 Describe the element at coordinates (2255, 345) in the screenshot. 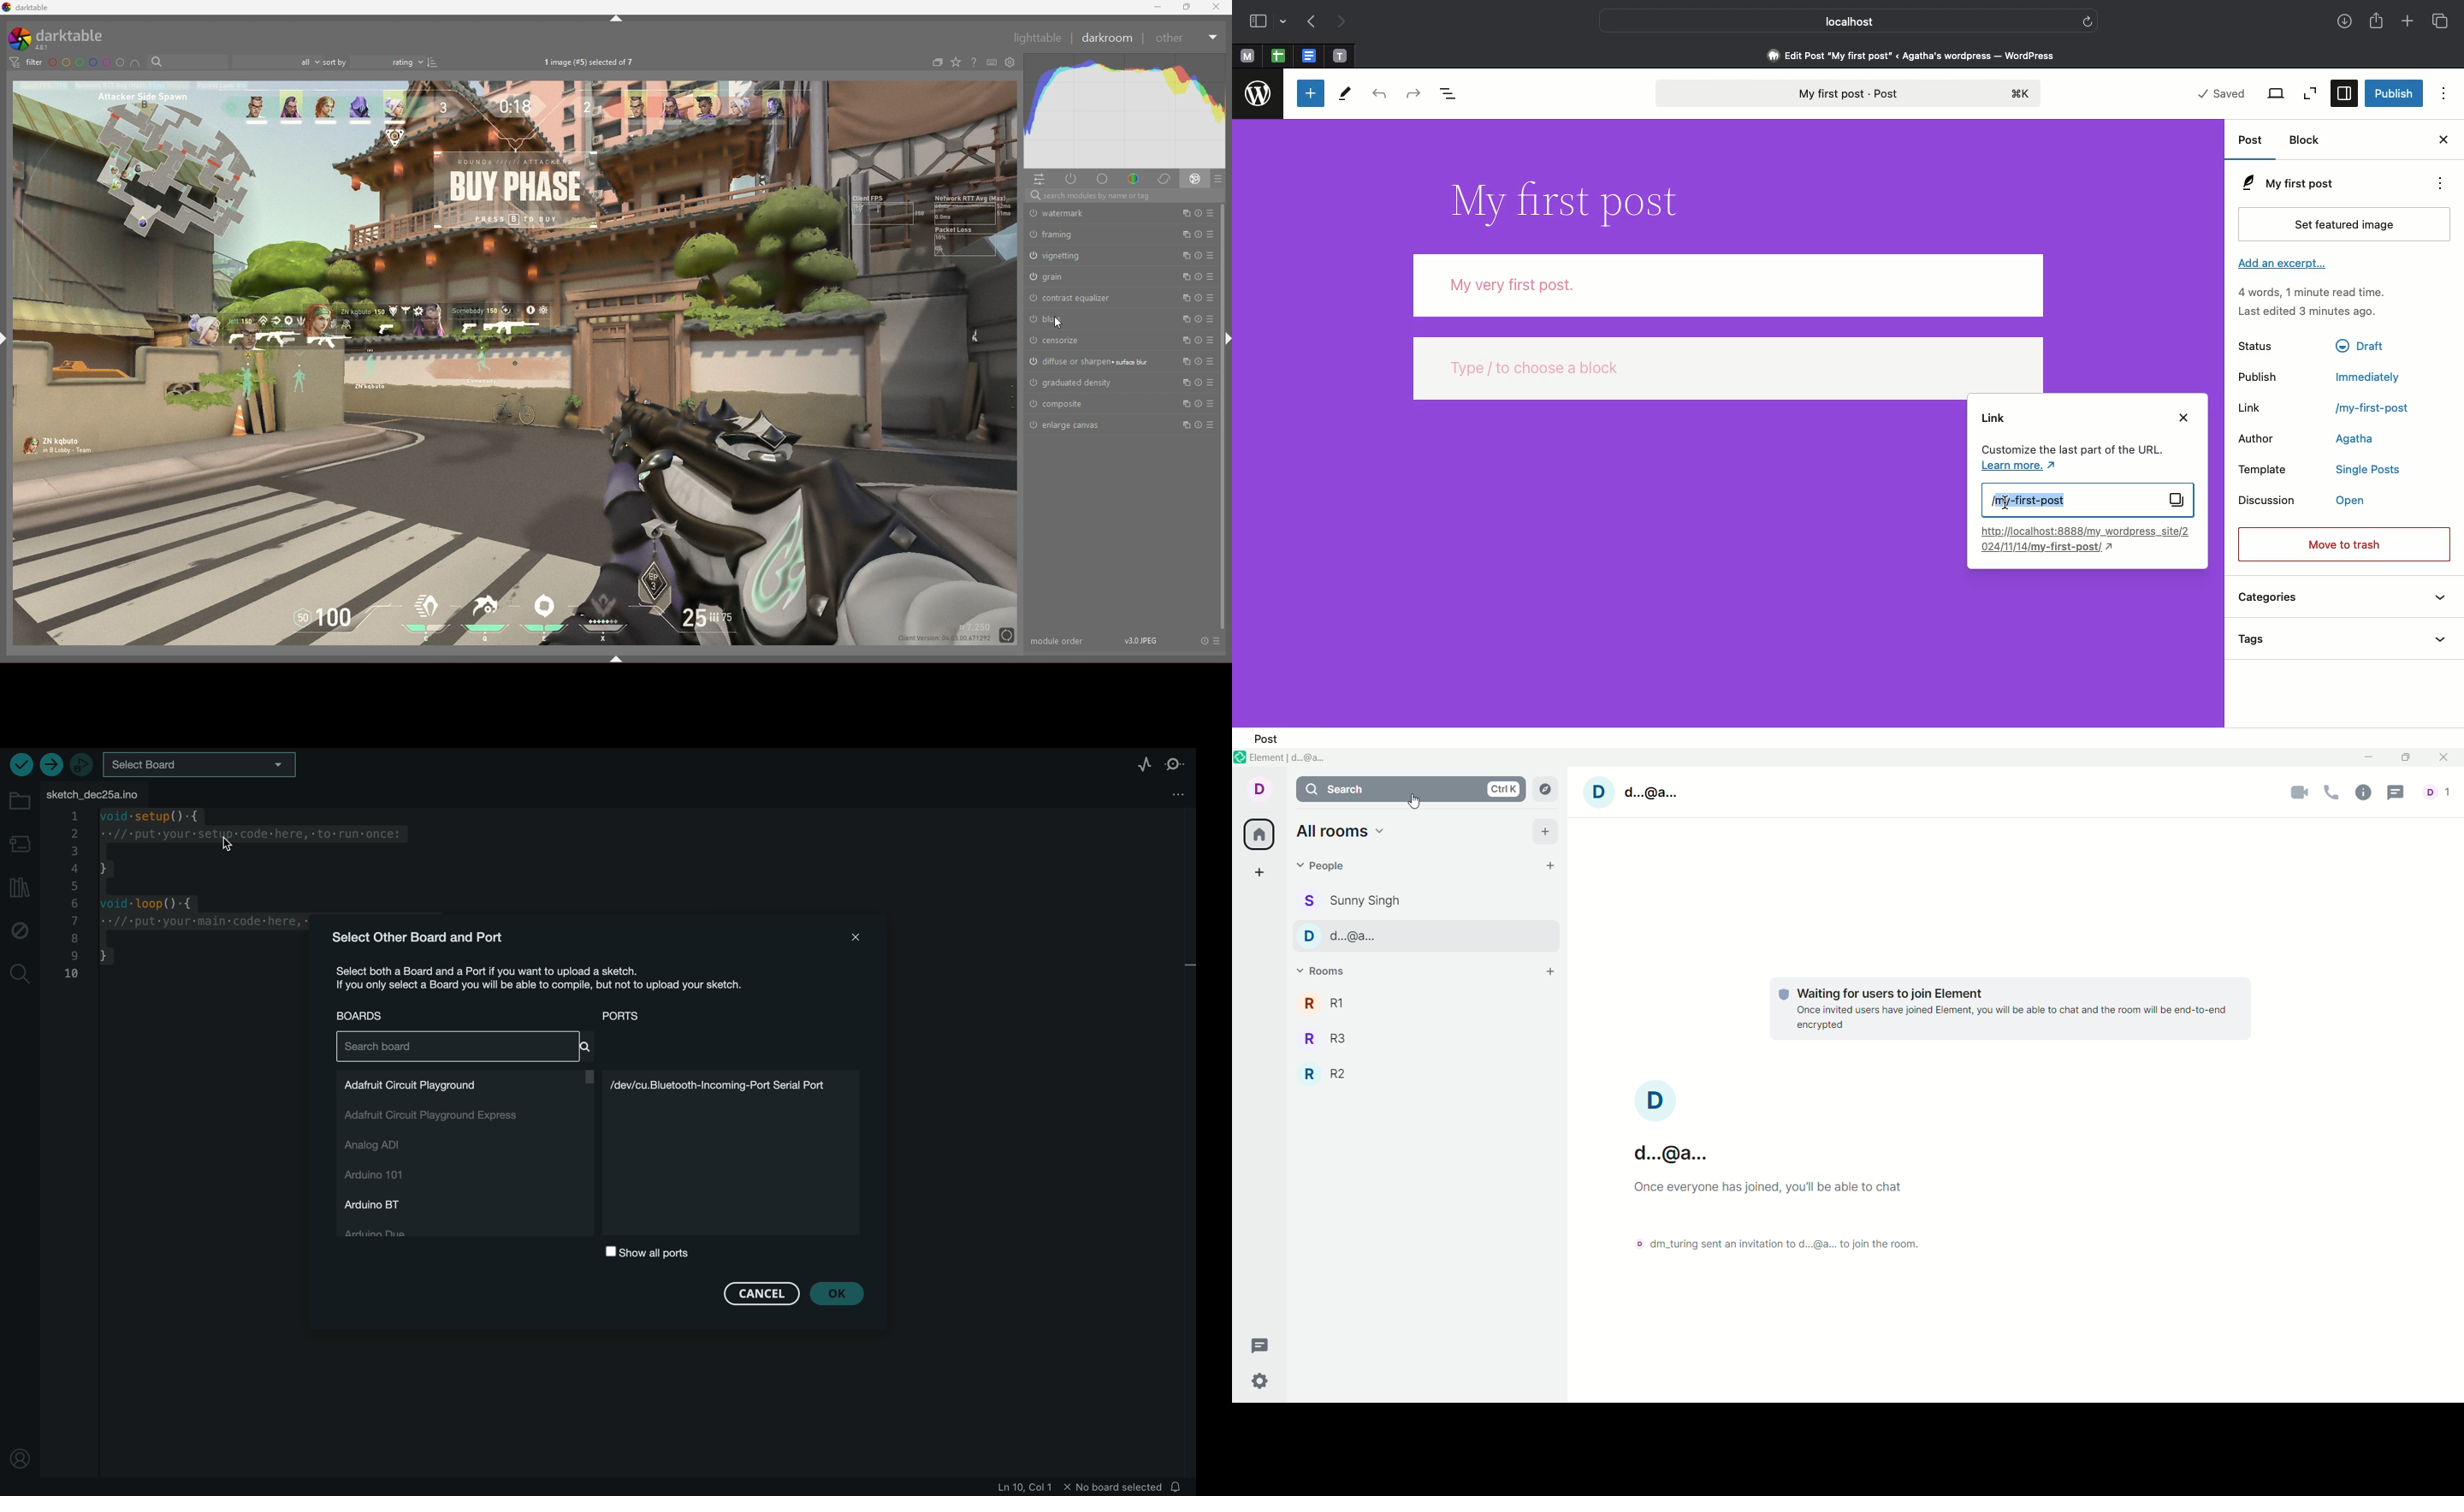

I see `Status` at that location.